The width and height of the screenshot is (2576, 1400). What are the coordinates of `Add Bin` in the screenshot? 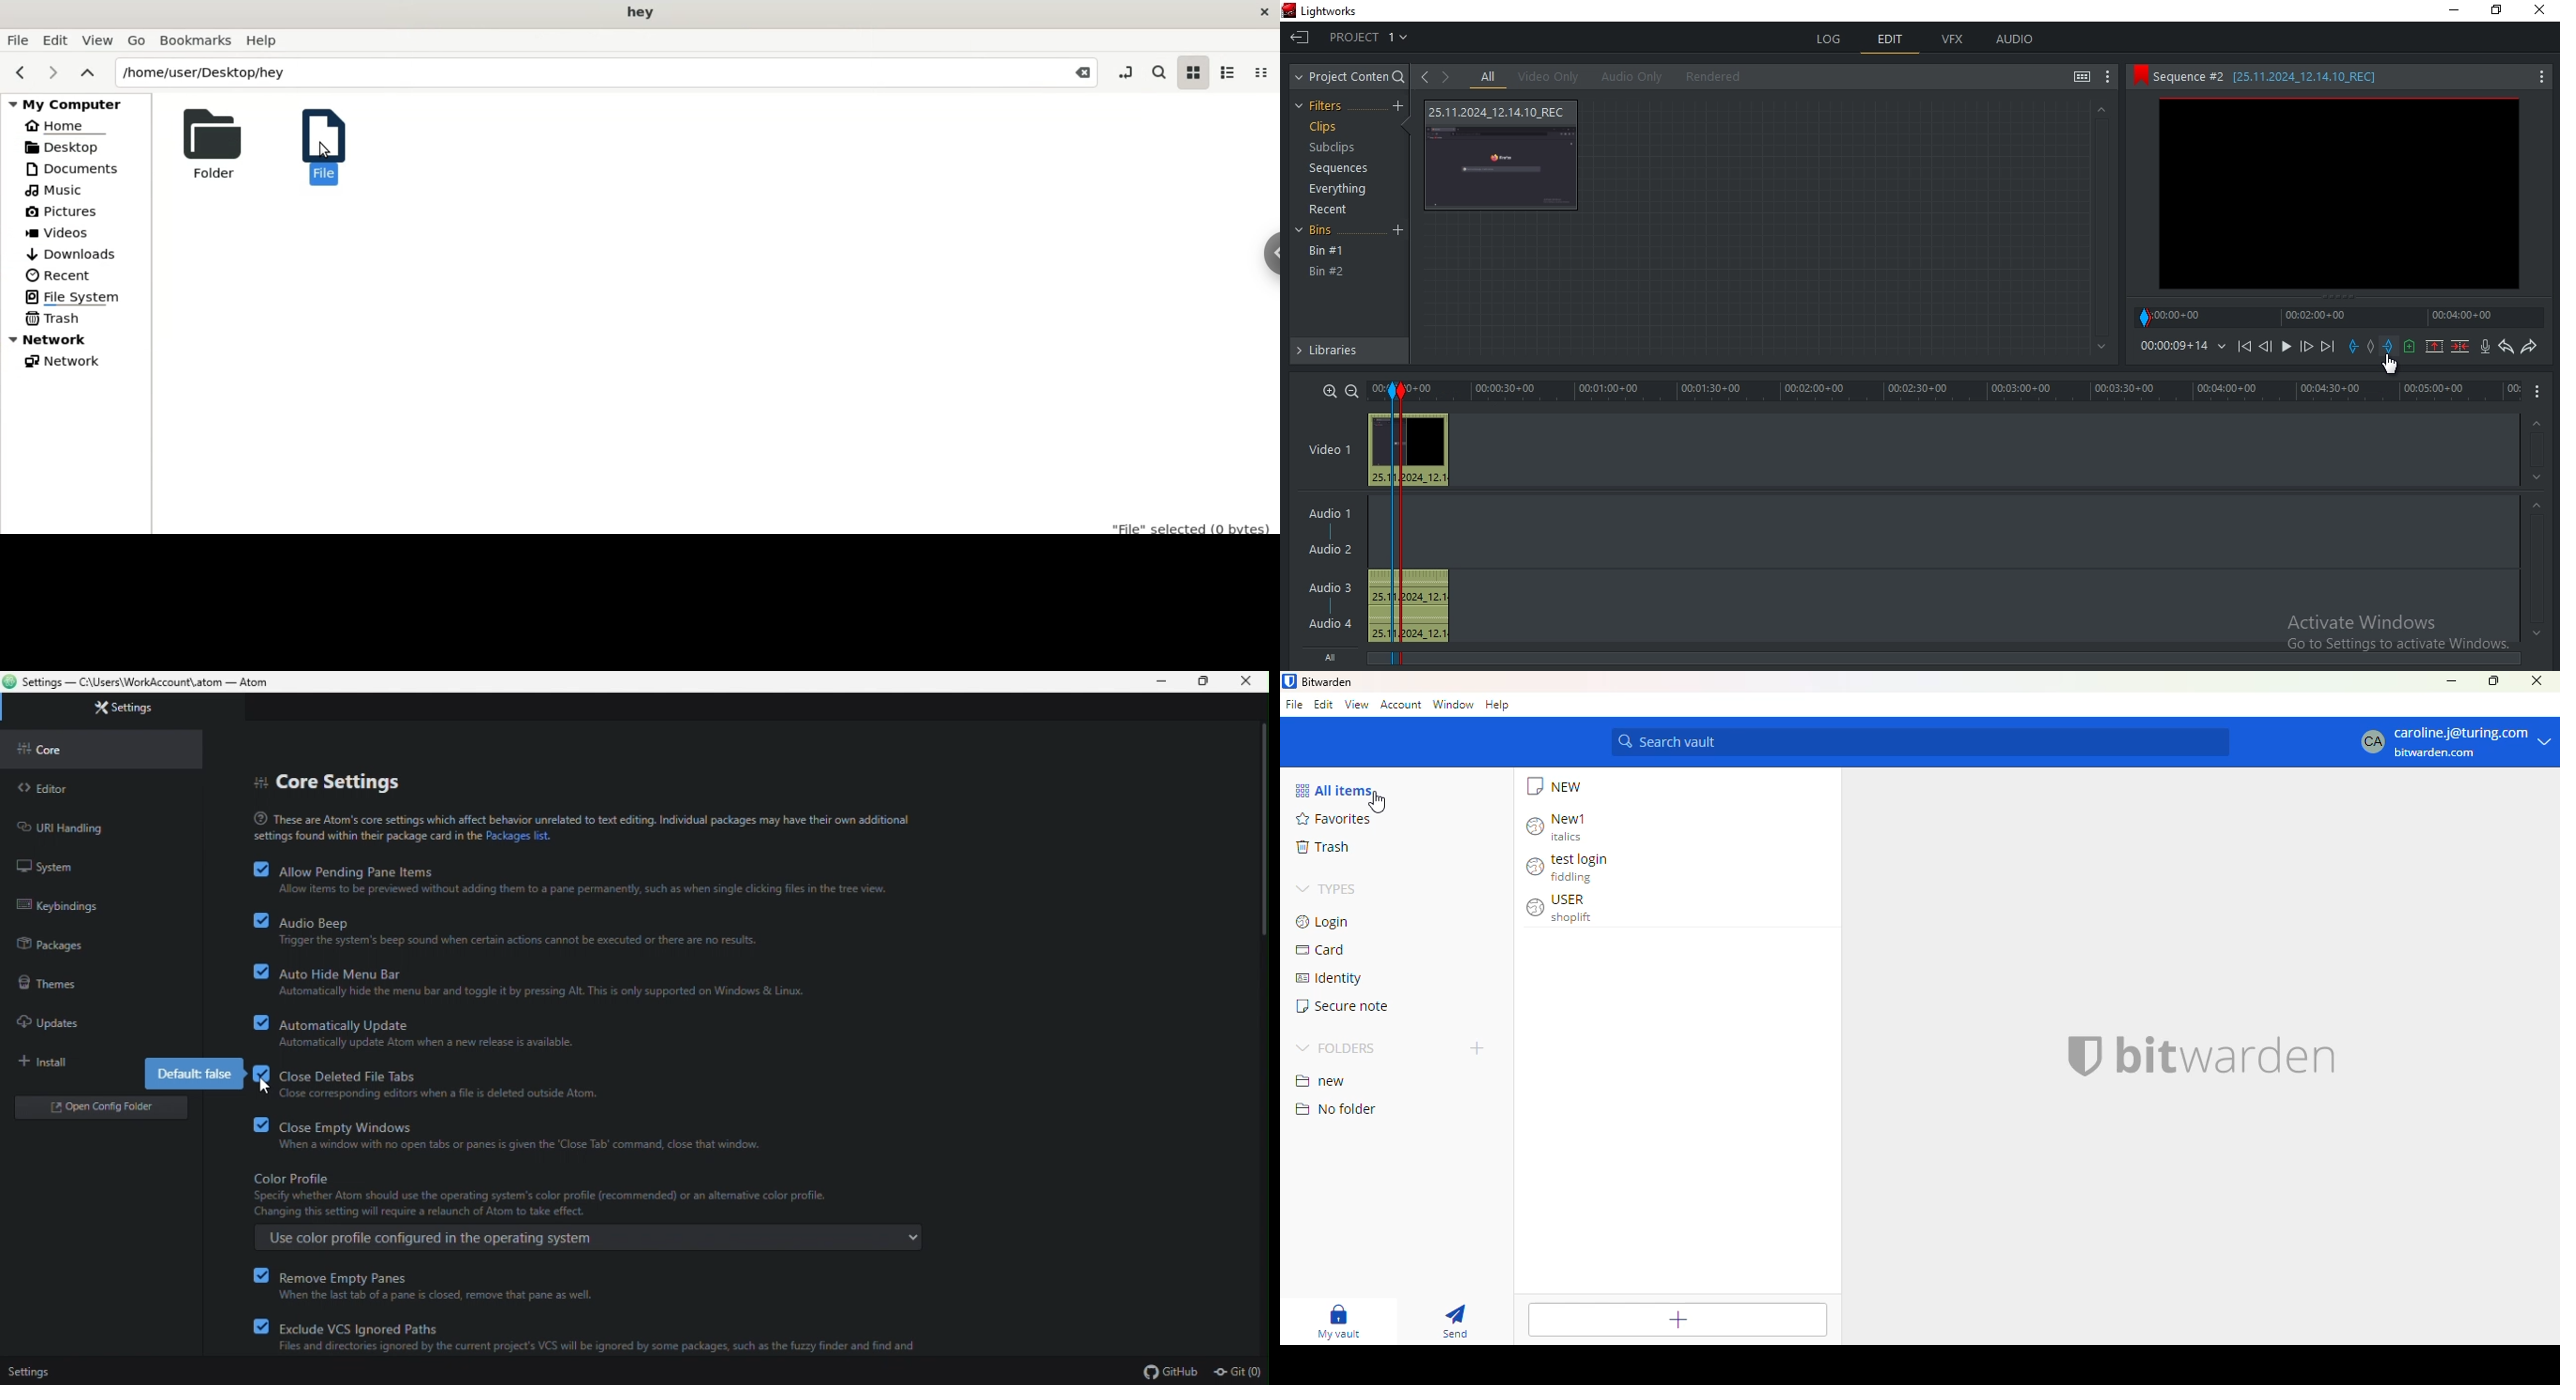 It's located at (1400, 231).